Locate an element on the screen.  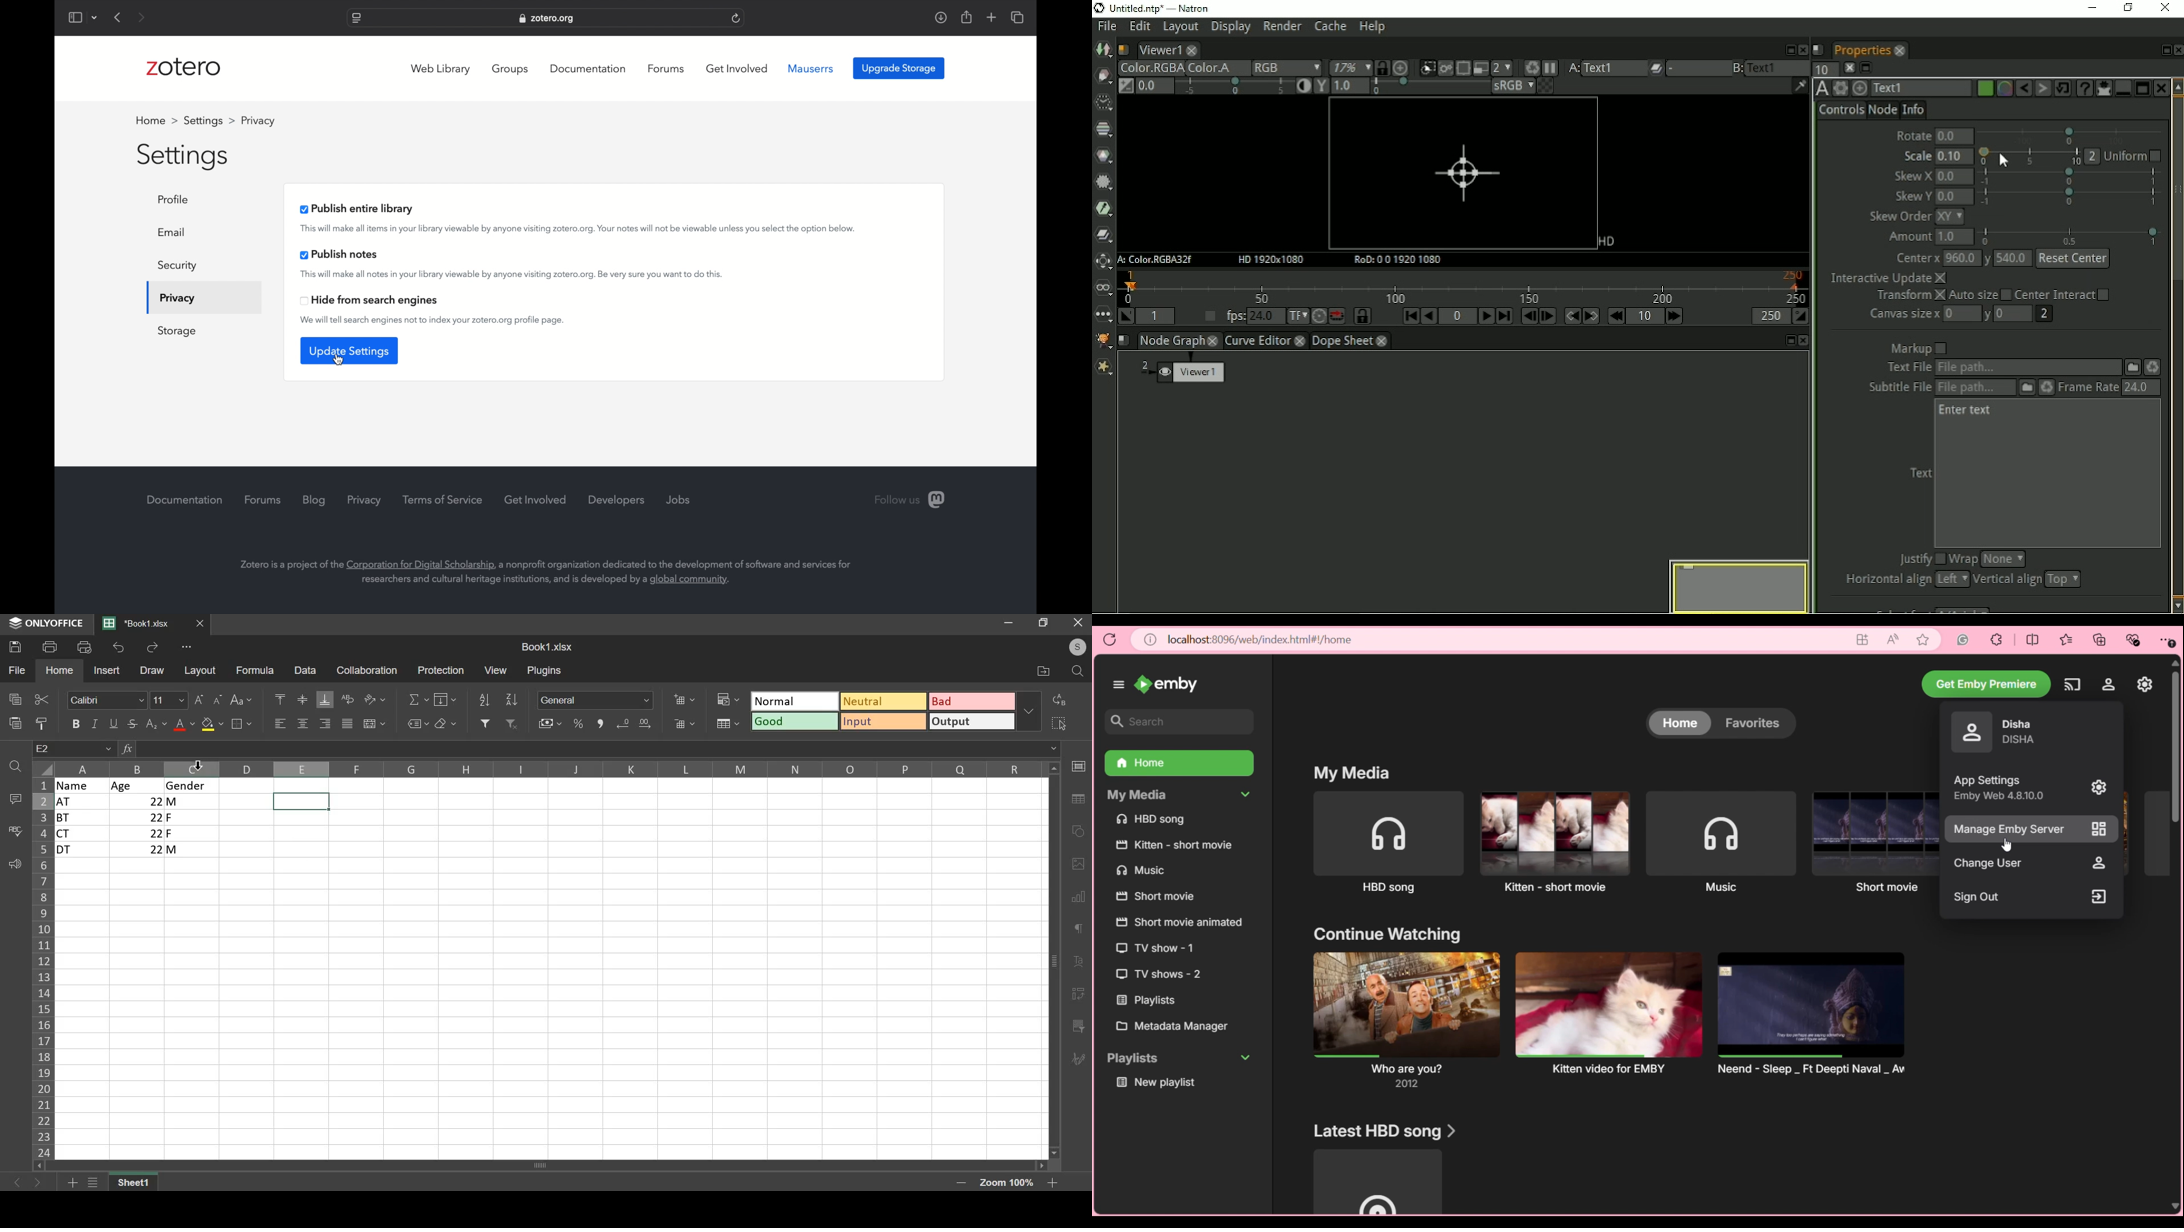
text art is located at coordinates (1078, 964).